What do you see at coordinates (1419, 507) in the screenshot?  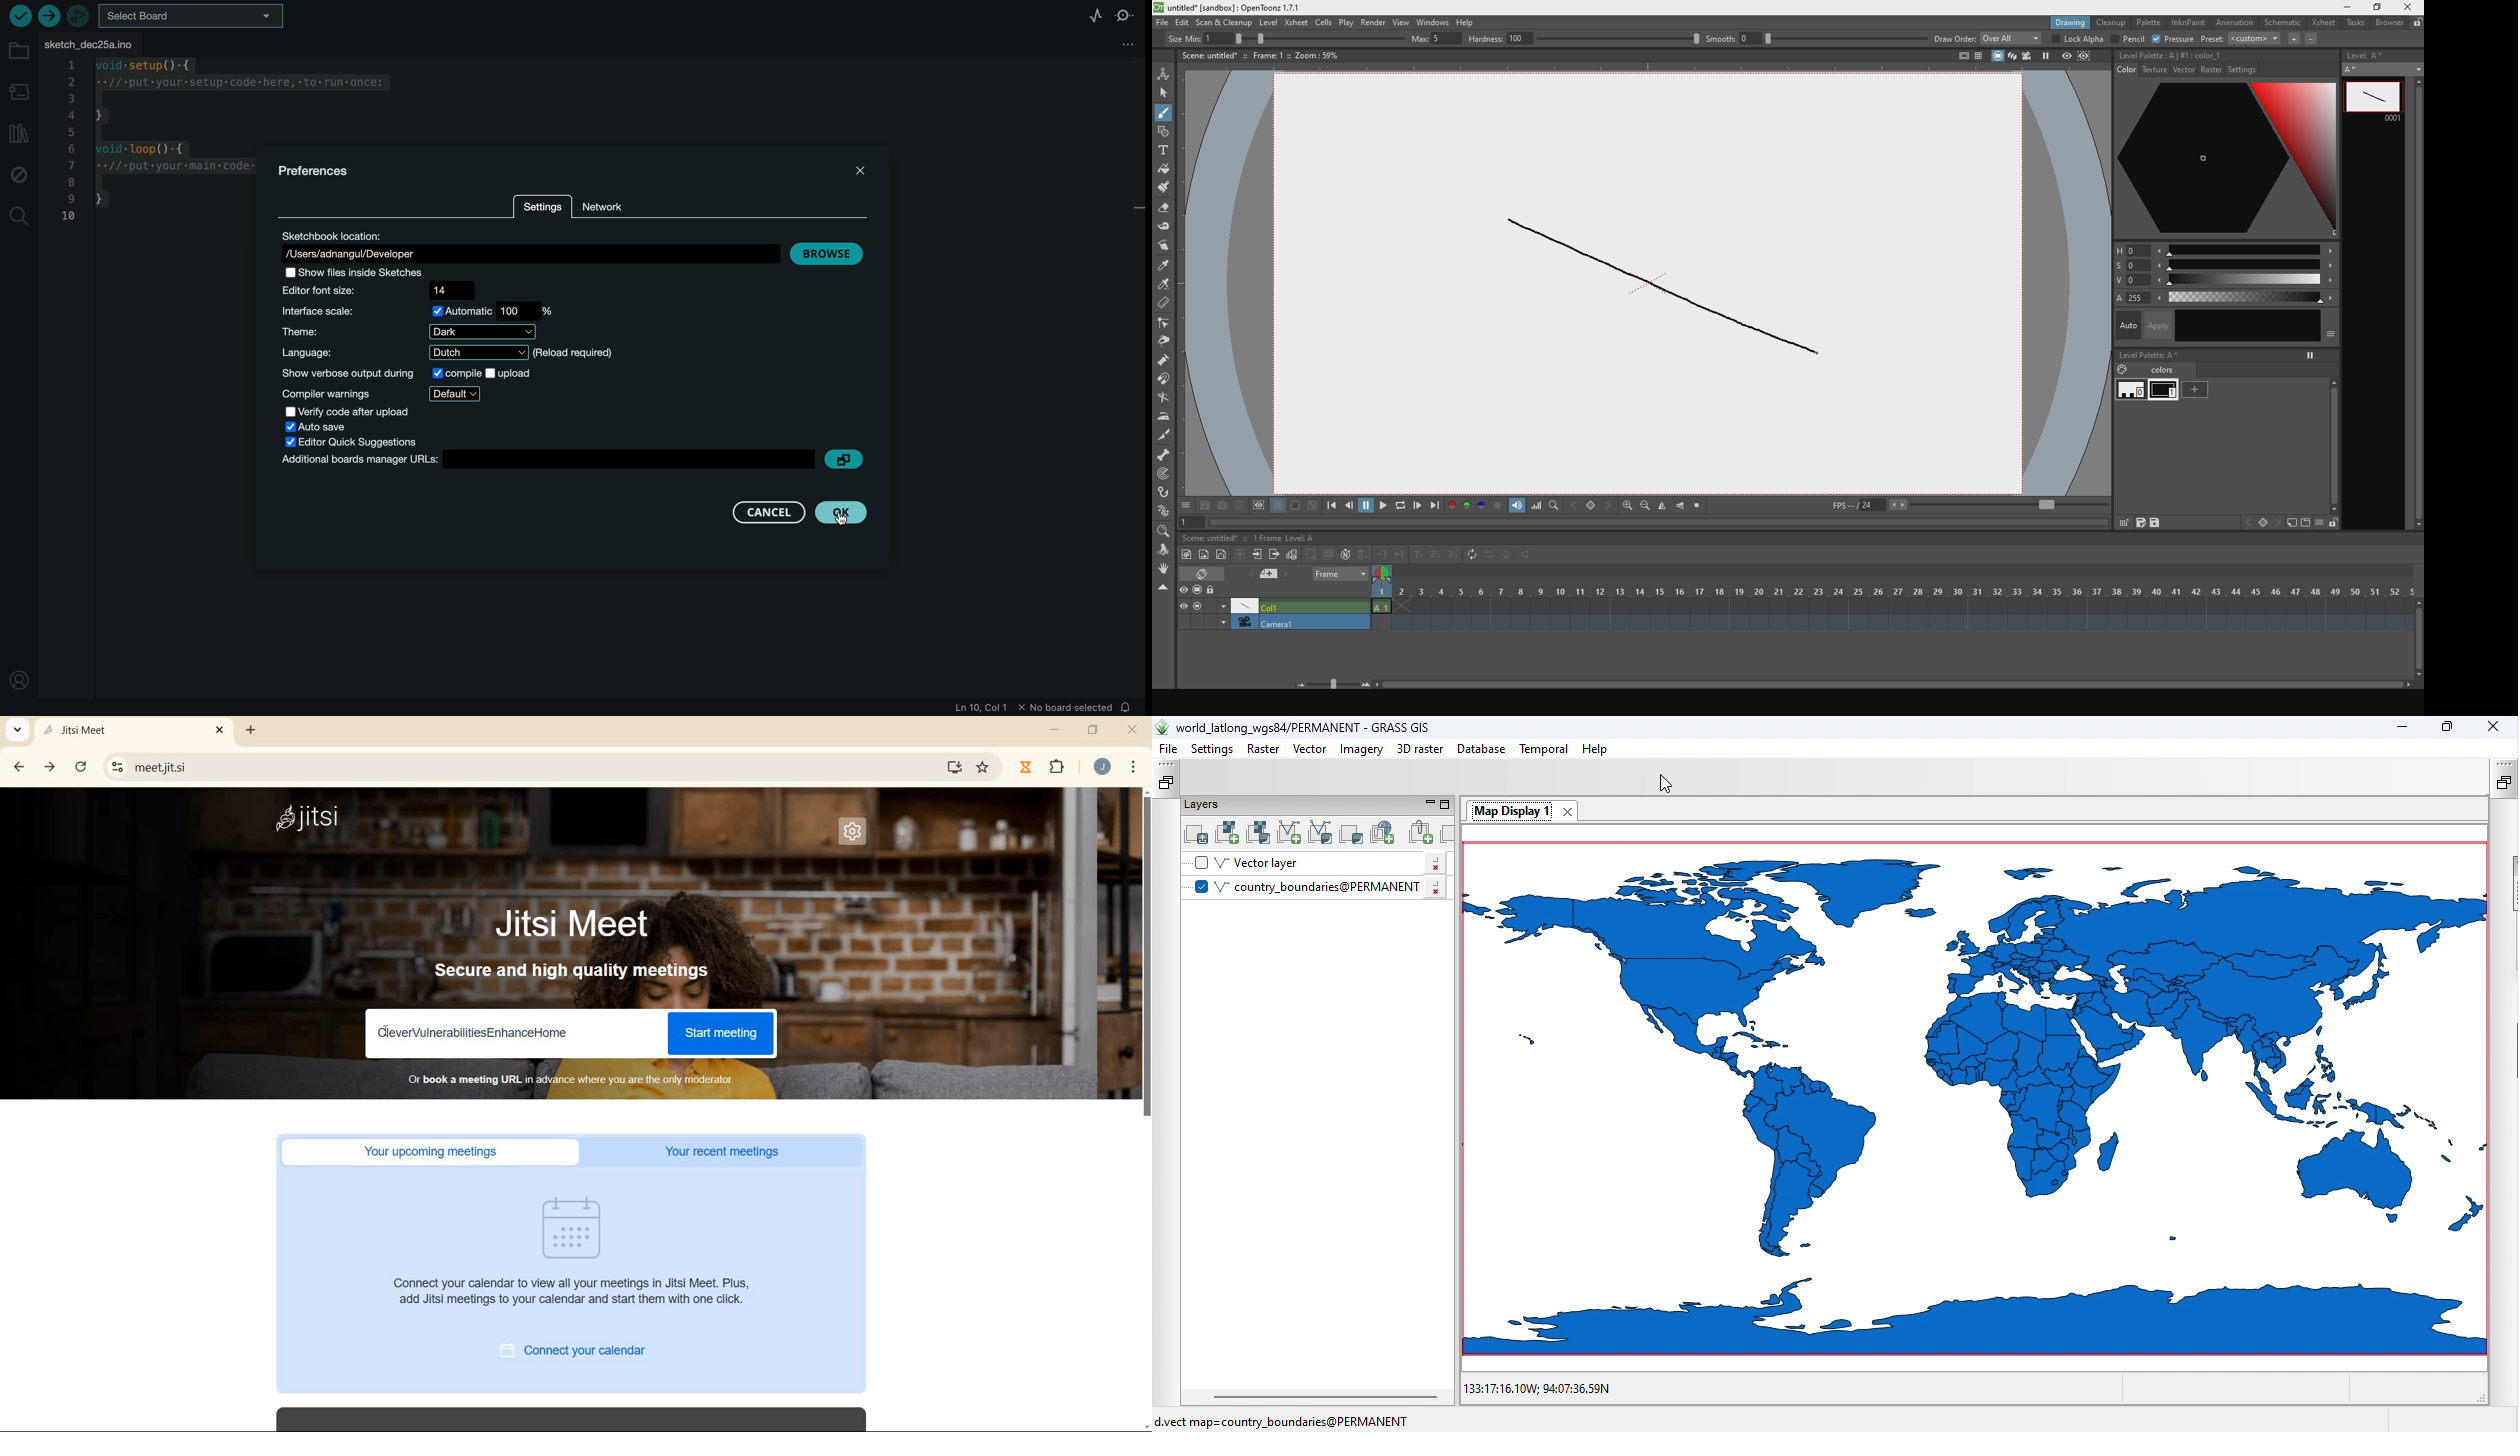 I see `go forwards` at bounding box center [1419, 507].